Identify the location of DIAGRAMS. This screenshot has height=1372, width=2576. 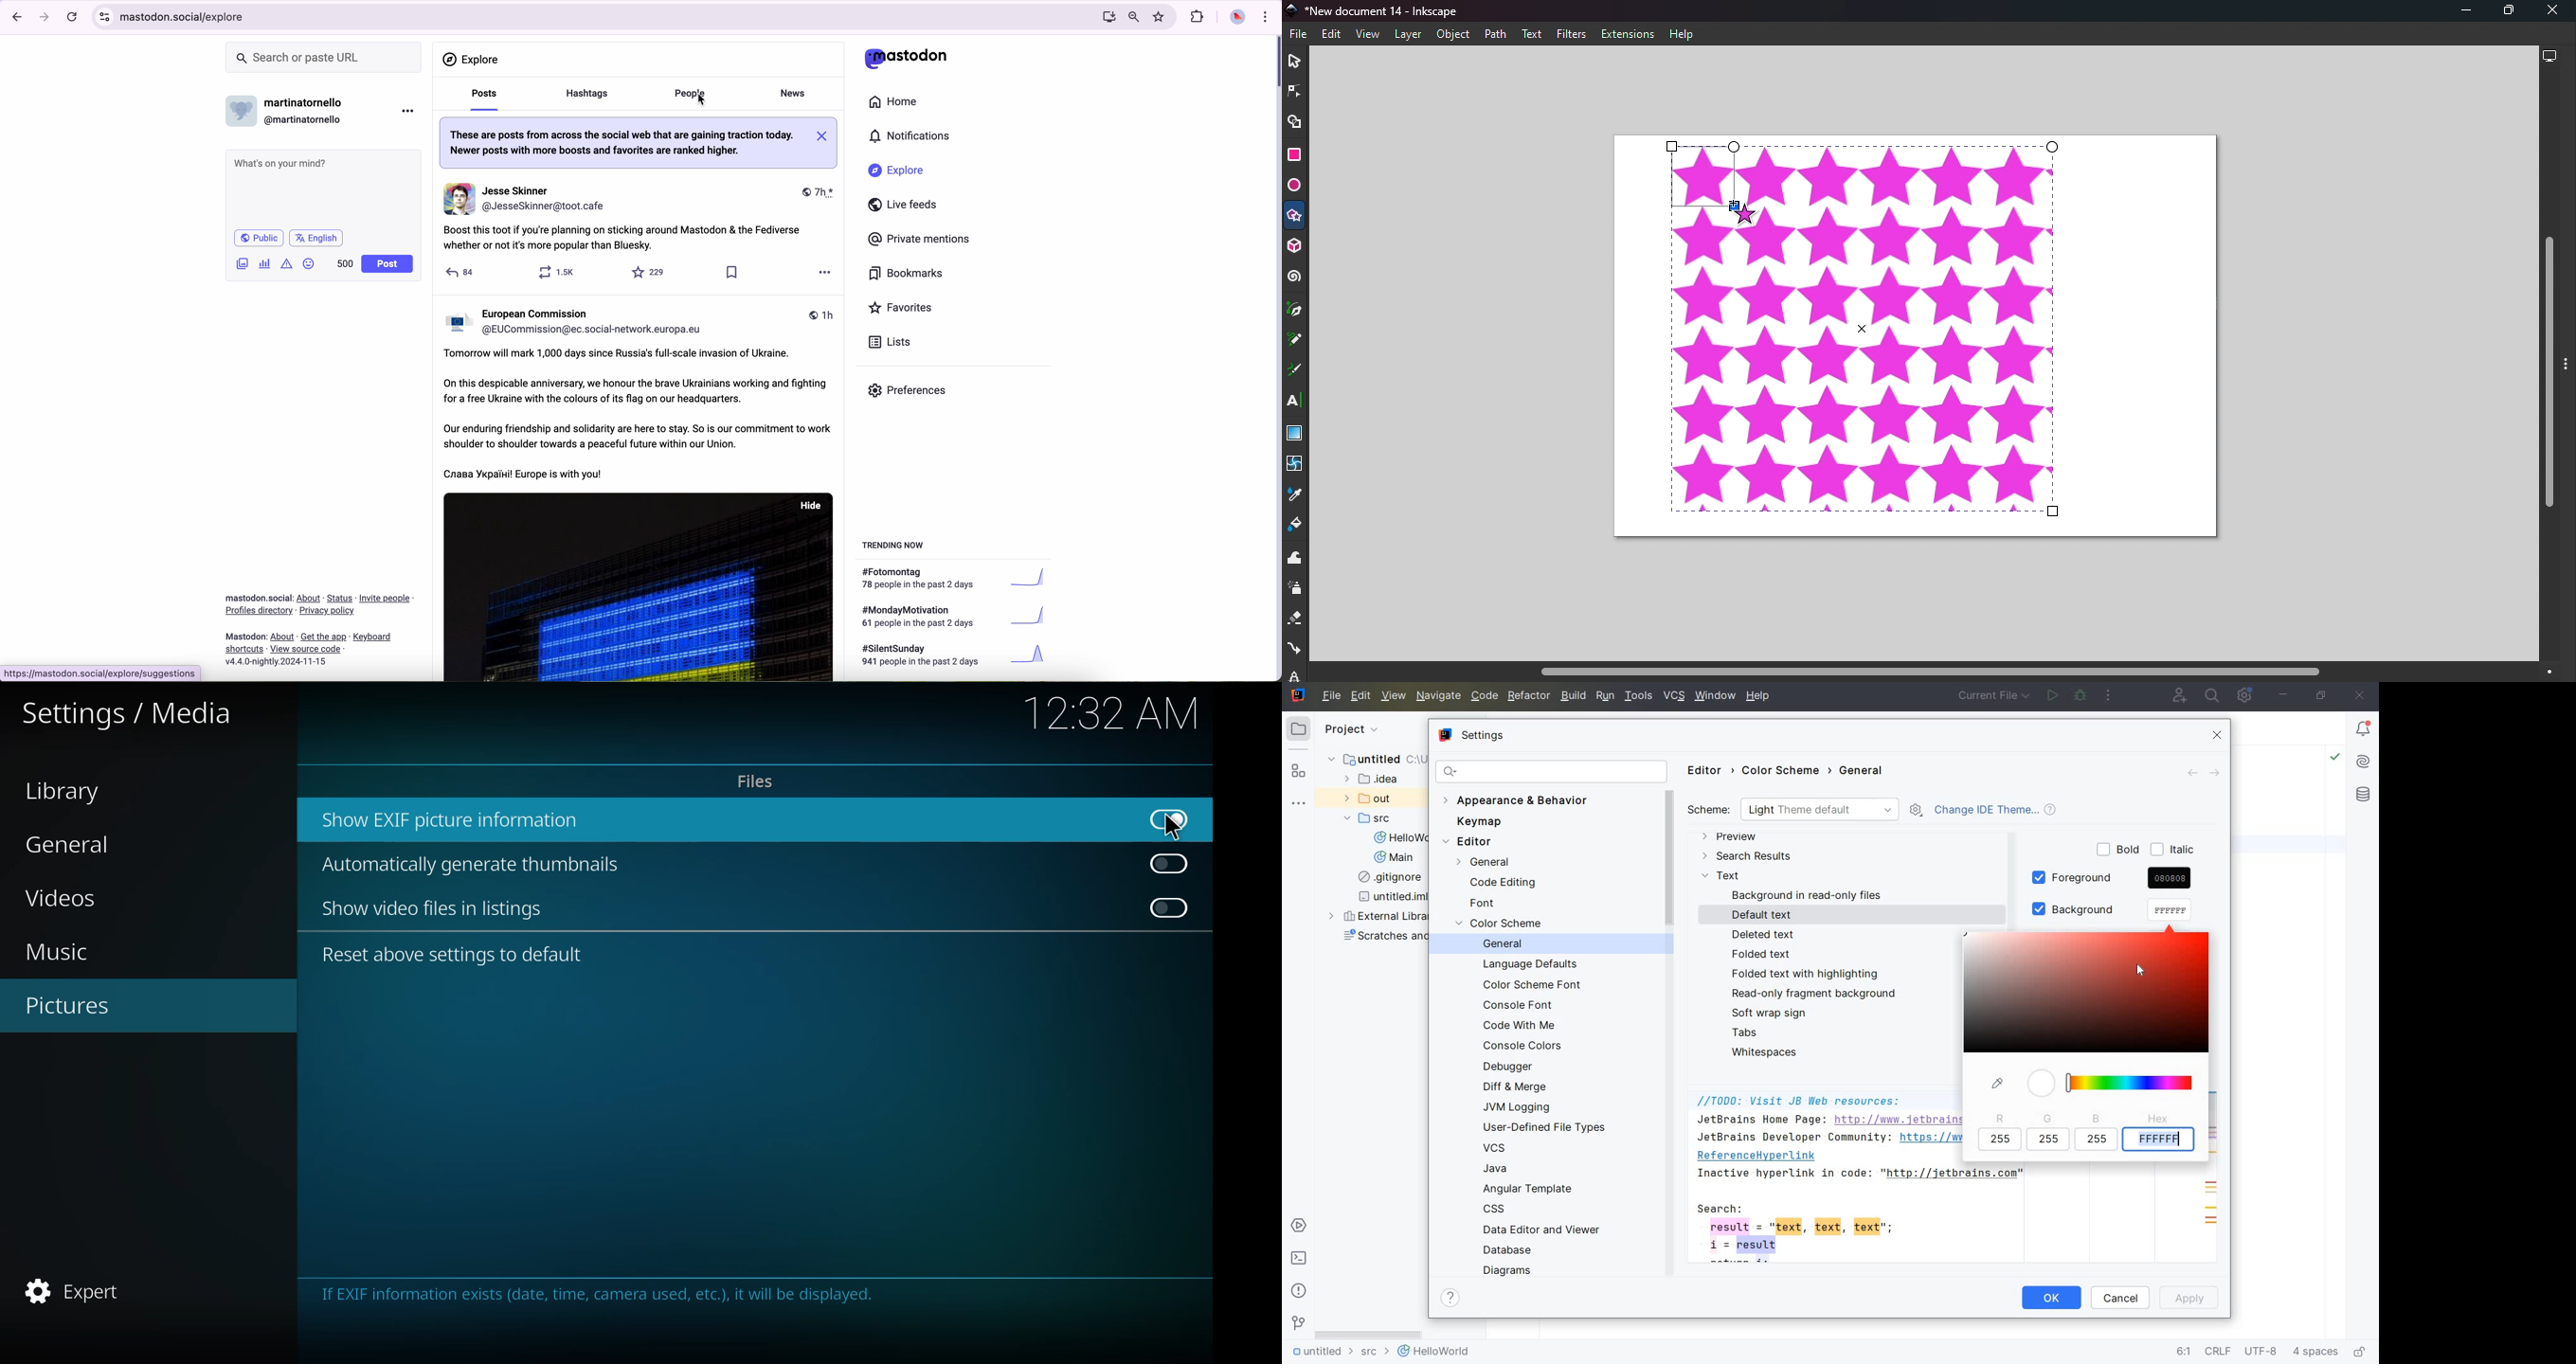
(1509, 1270).